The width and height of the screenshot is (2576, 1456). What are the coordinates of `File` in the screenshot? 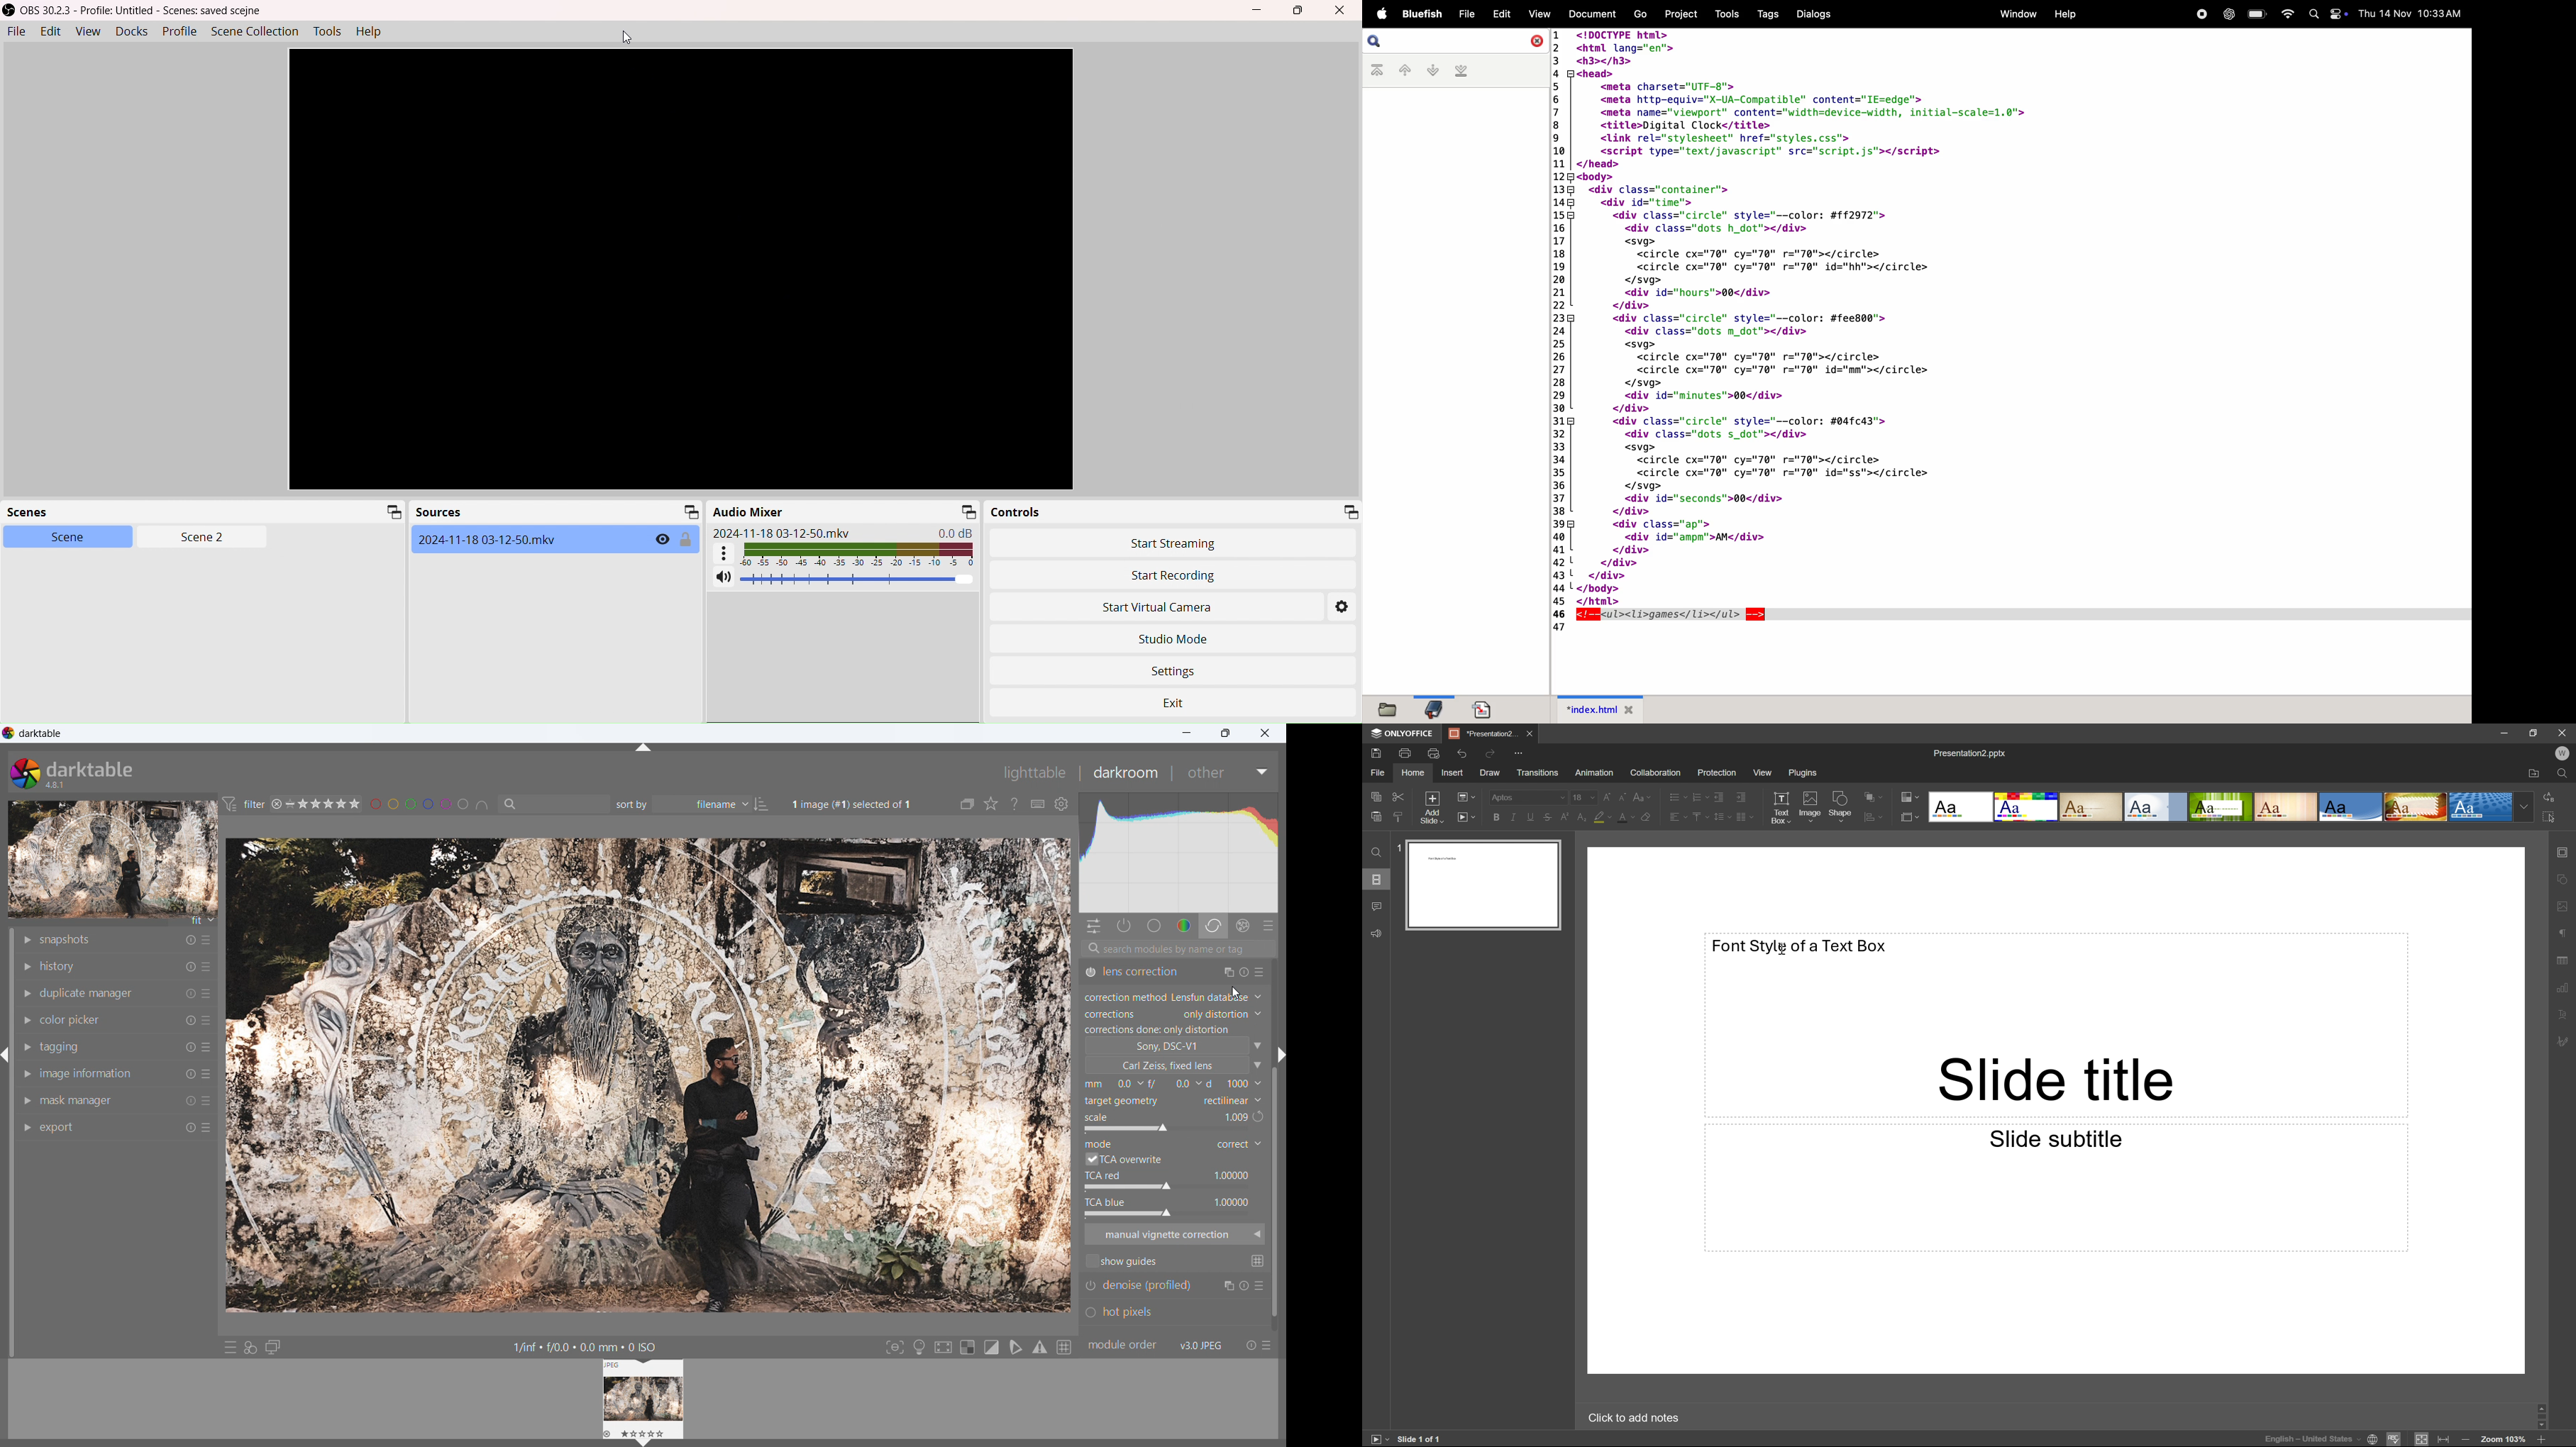 It's located at (16, 32).